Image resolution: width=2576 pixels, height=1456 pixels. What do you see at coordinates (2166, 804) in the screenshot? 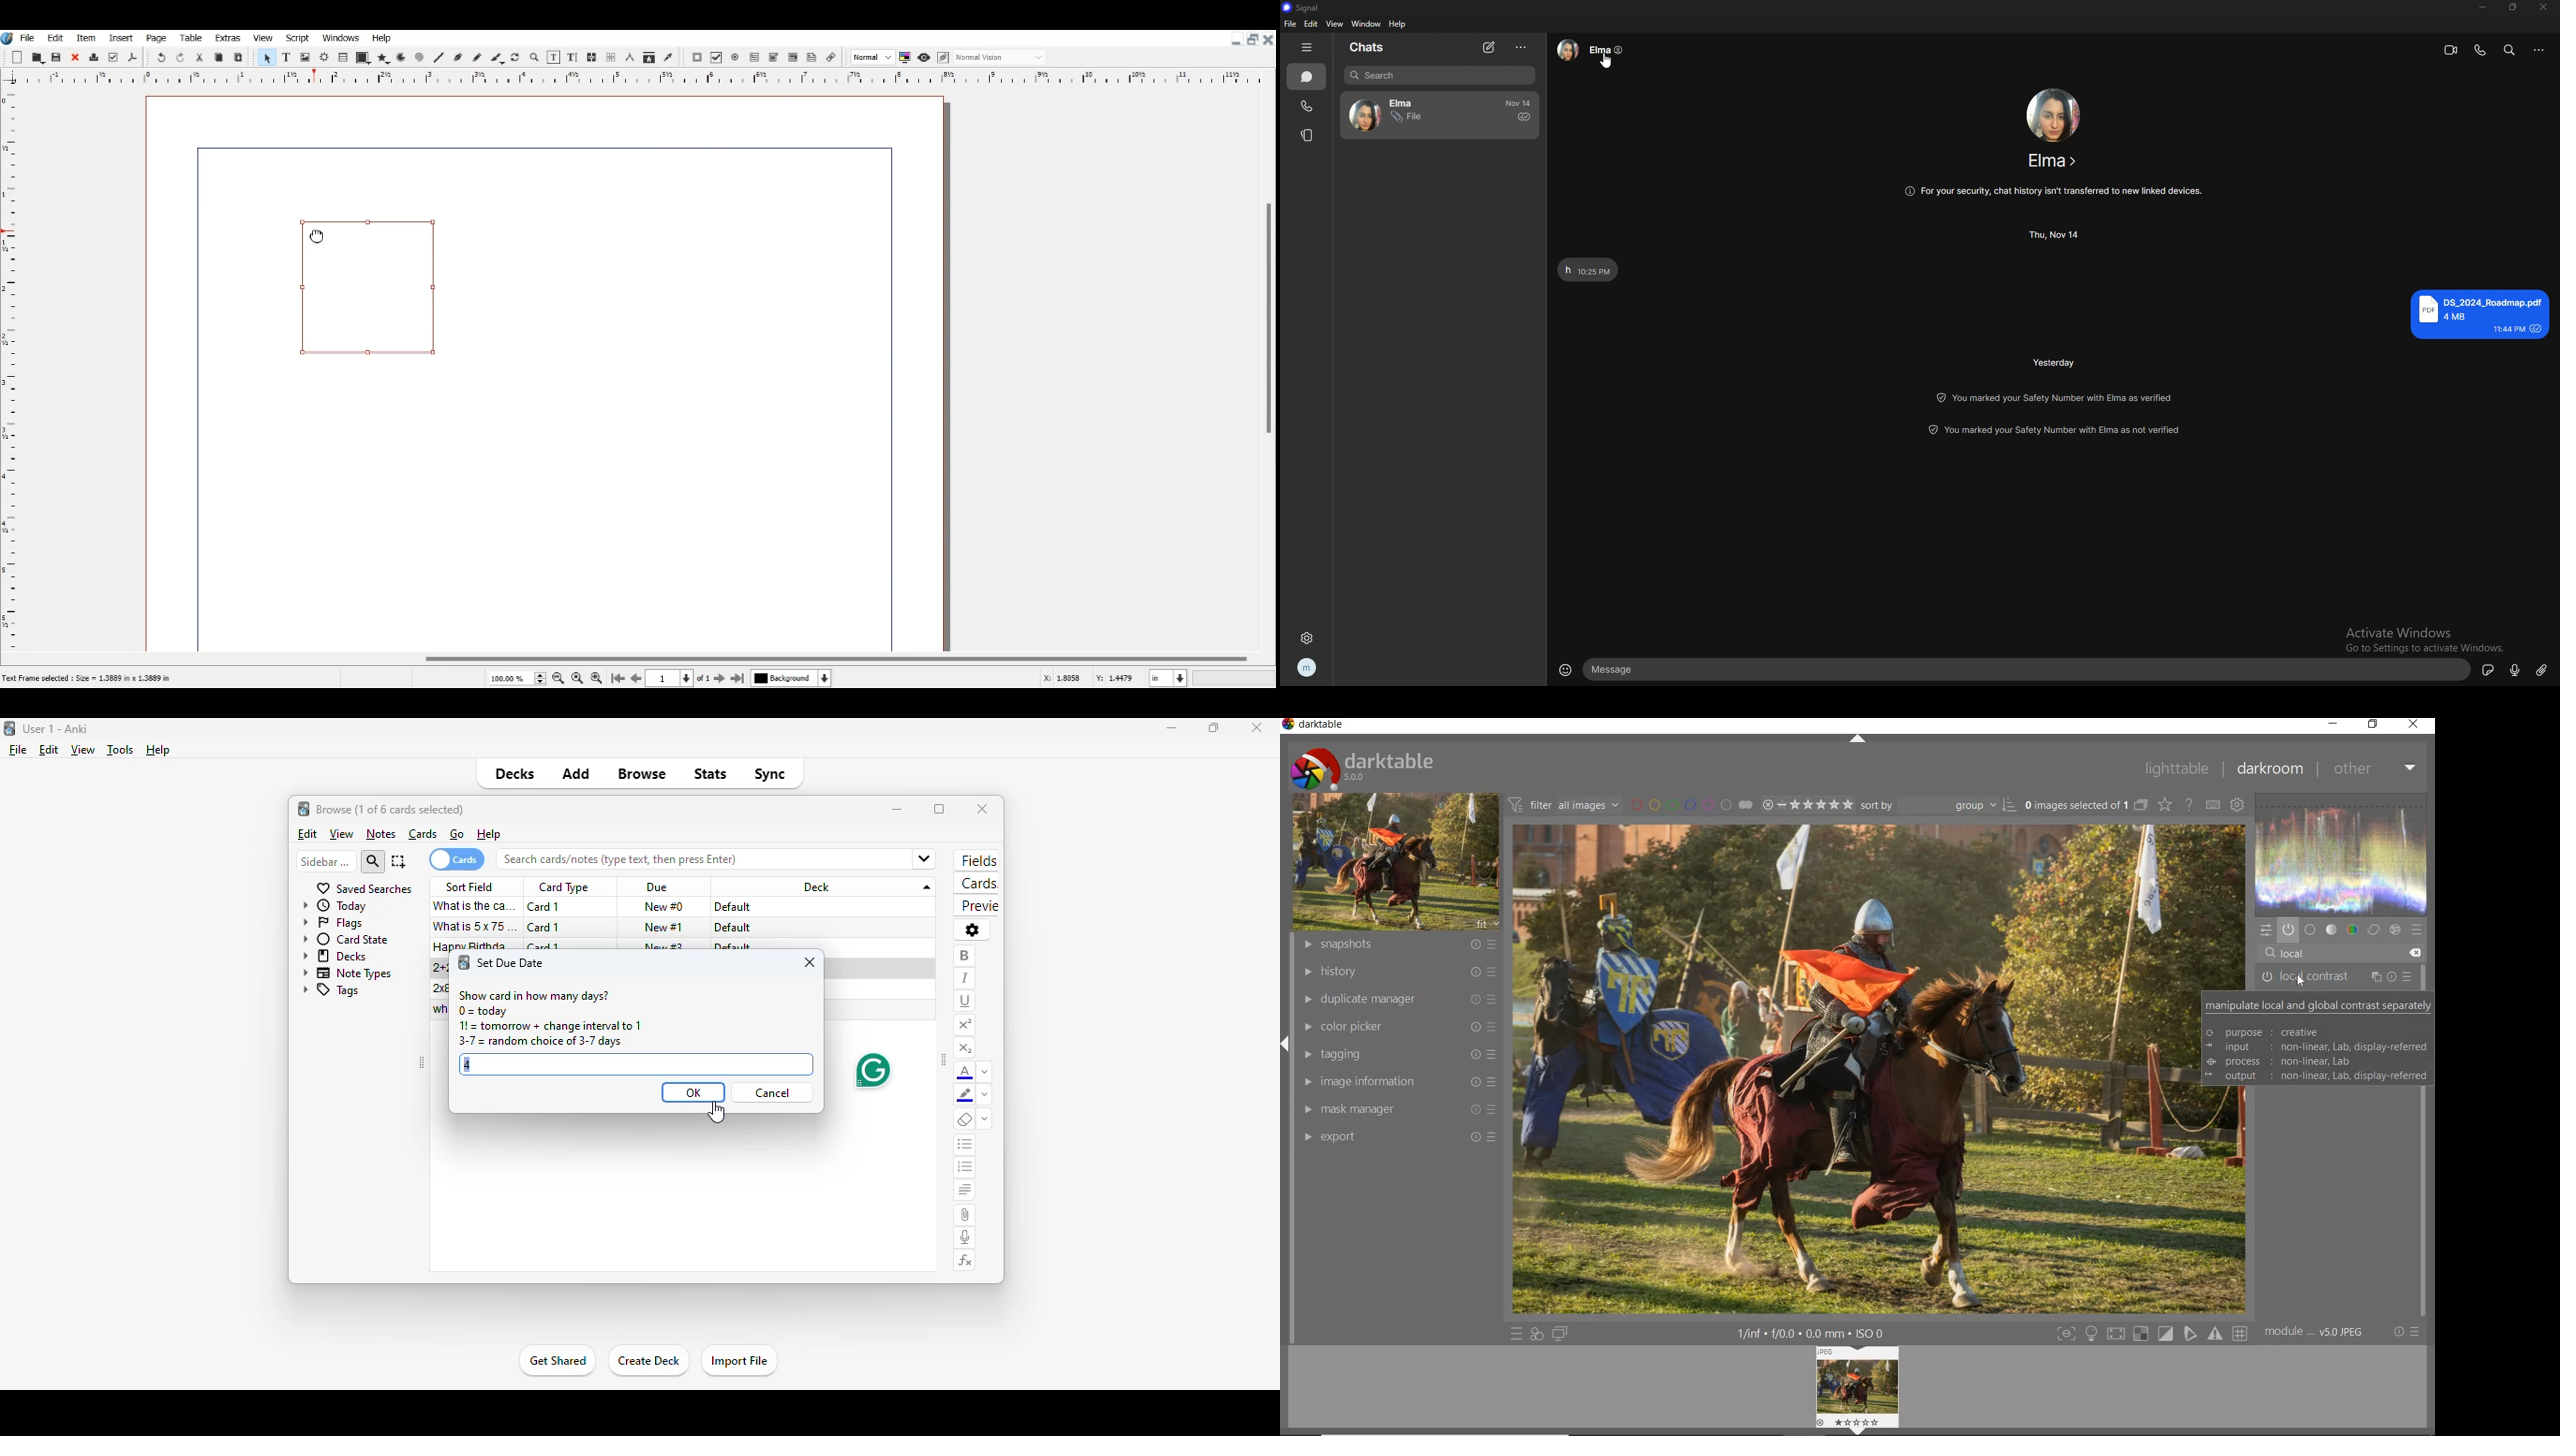
I see `change type of overlays` at bounding box center [2166, 804].